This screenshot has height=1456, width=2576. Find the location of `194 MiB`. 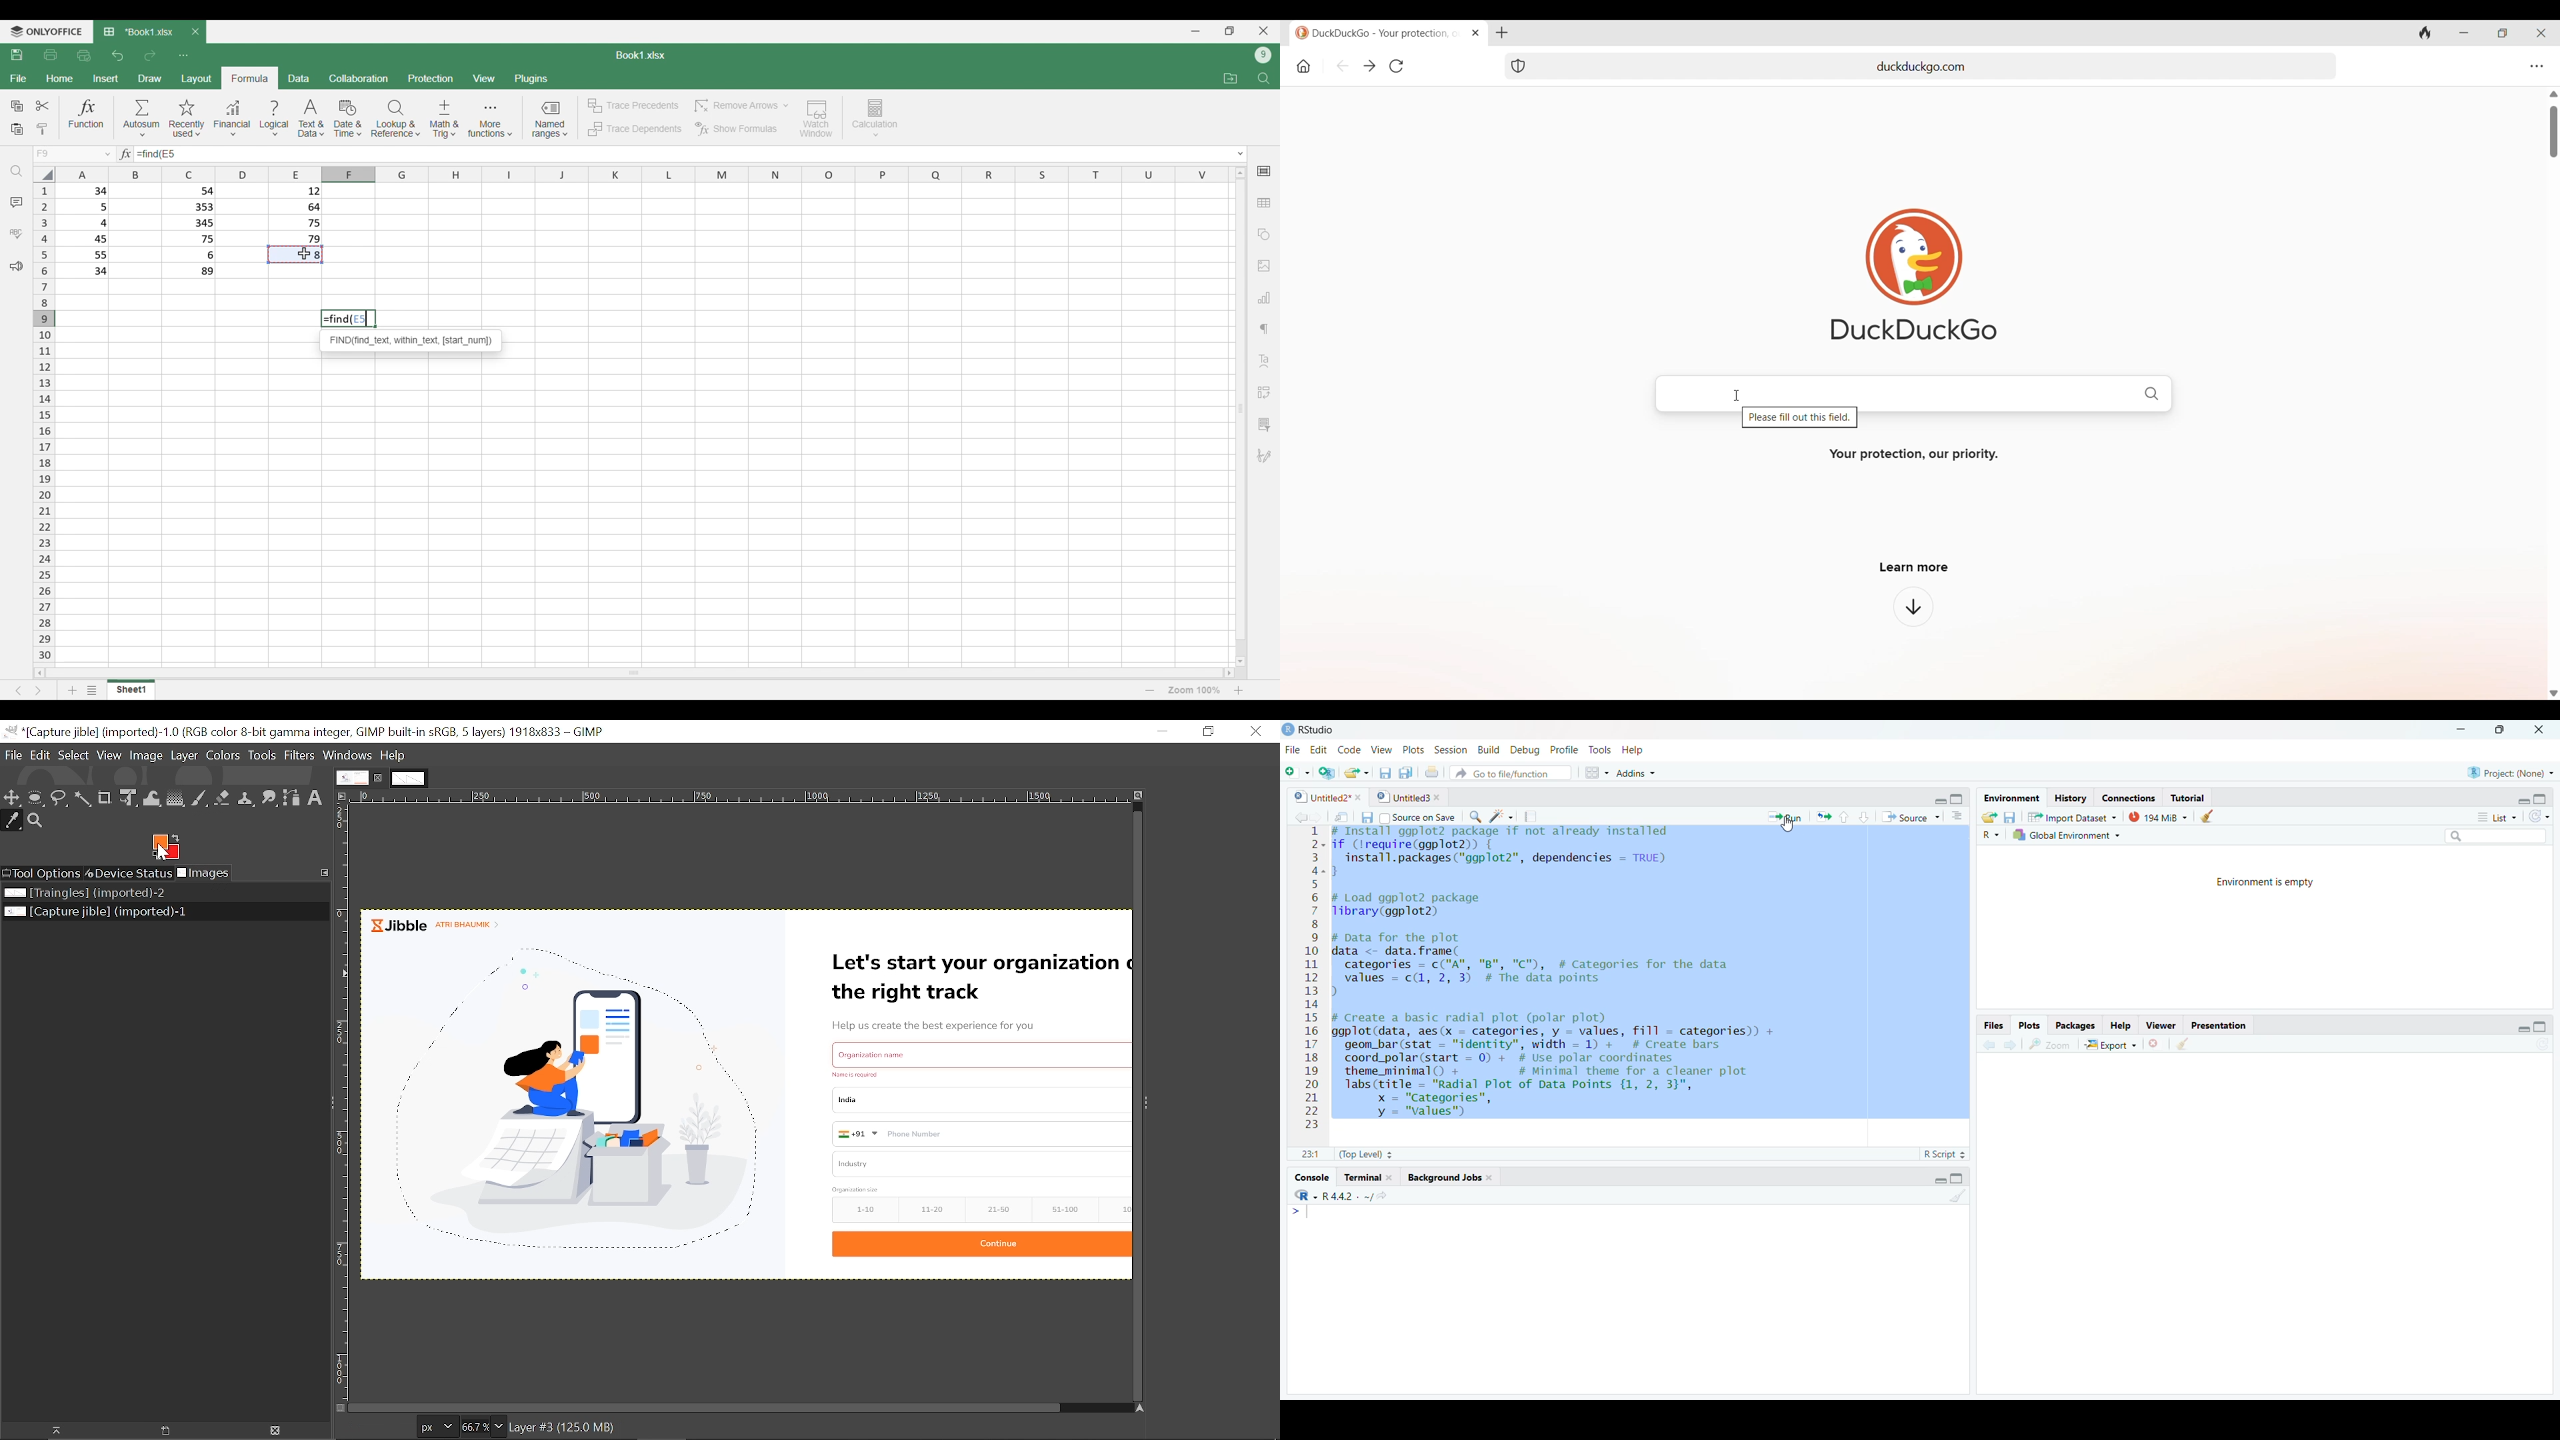

194 MiB is located at coordinates (2159, 817).